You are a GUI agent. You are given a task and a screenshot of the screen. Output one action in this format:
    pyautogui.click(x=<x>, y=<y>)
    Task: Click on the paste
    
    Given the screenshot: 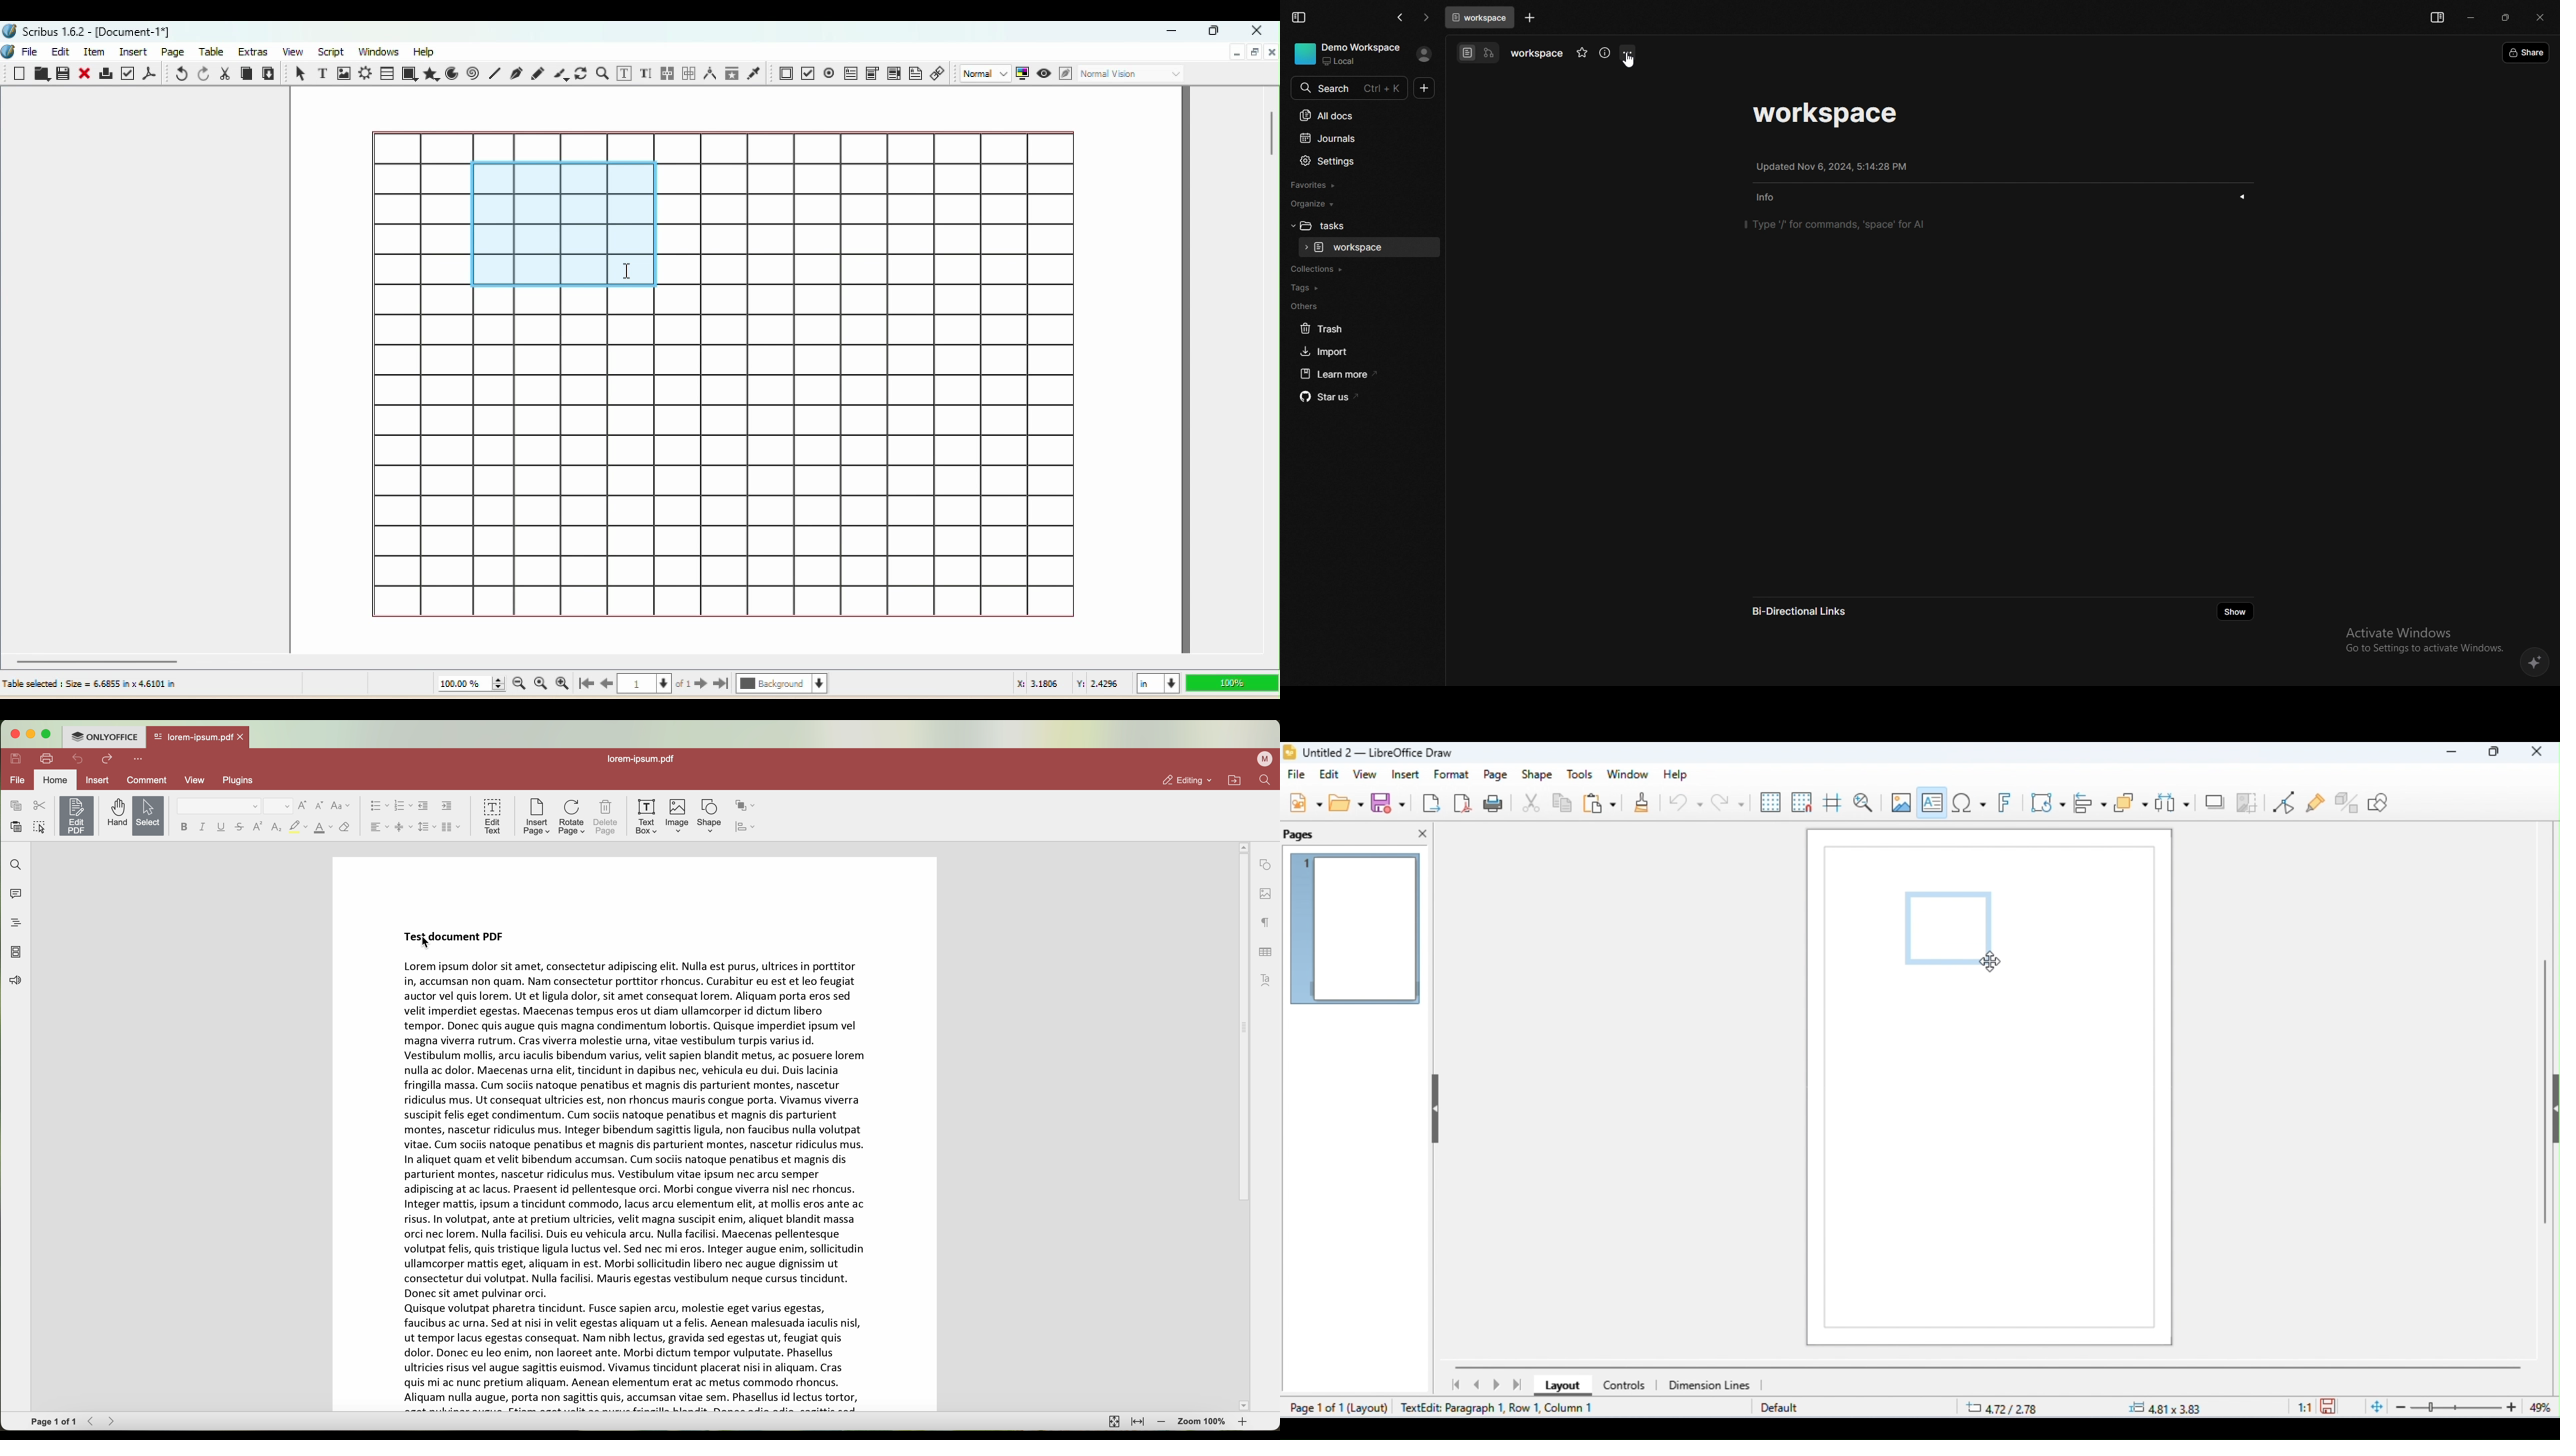 What is the action you would take?
    pyautogui.click(x=1599, y=805)
    